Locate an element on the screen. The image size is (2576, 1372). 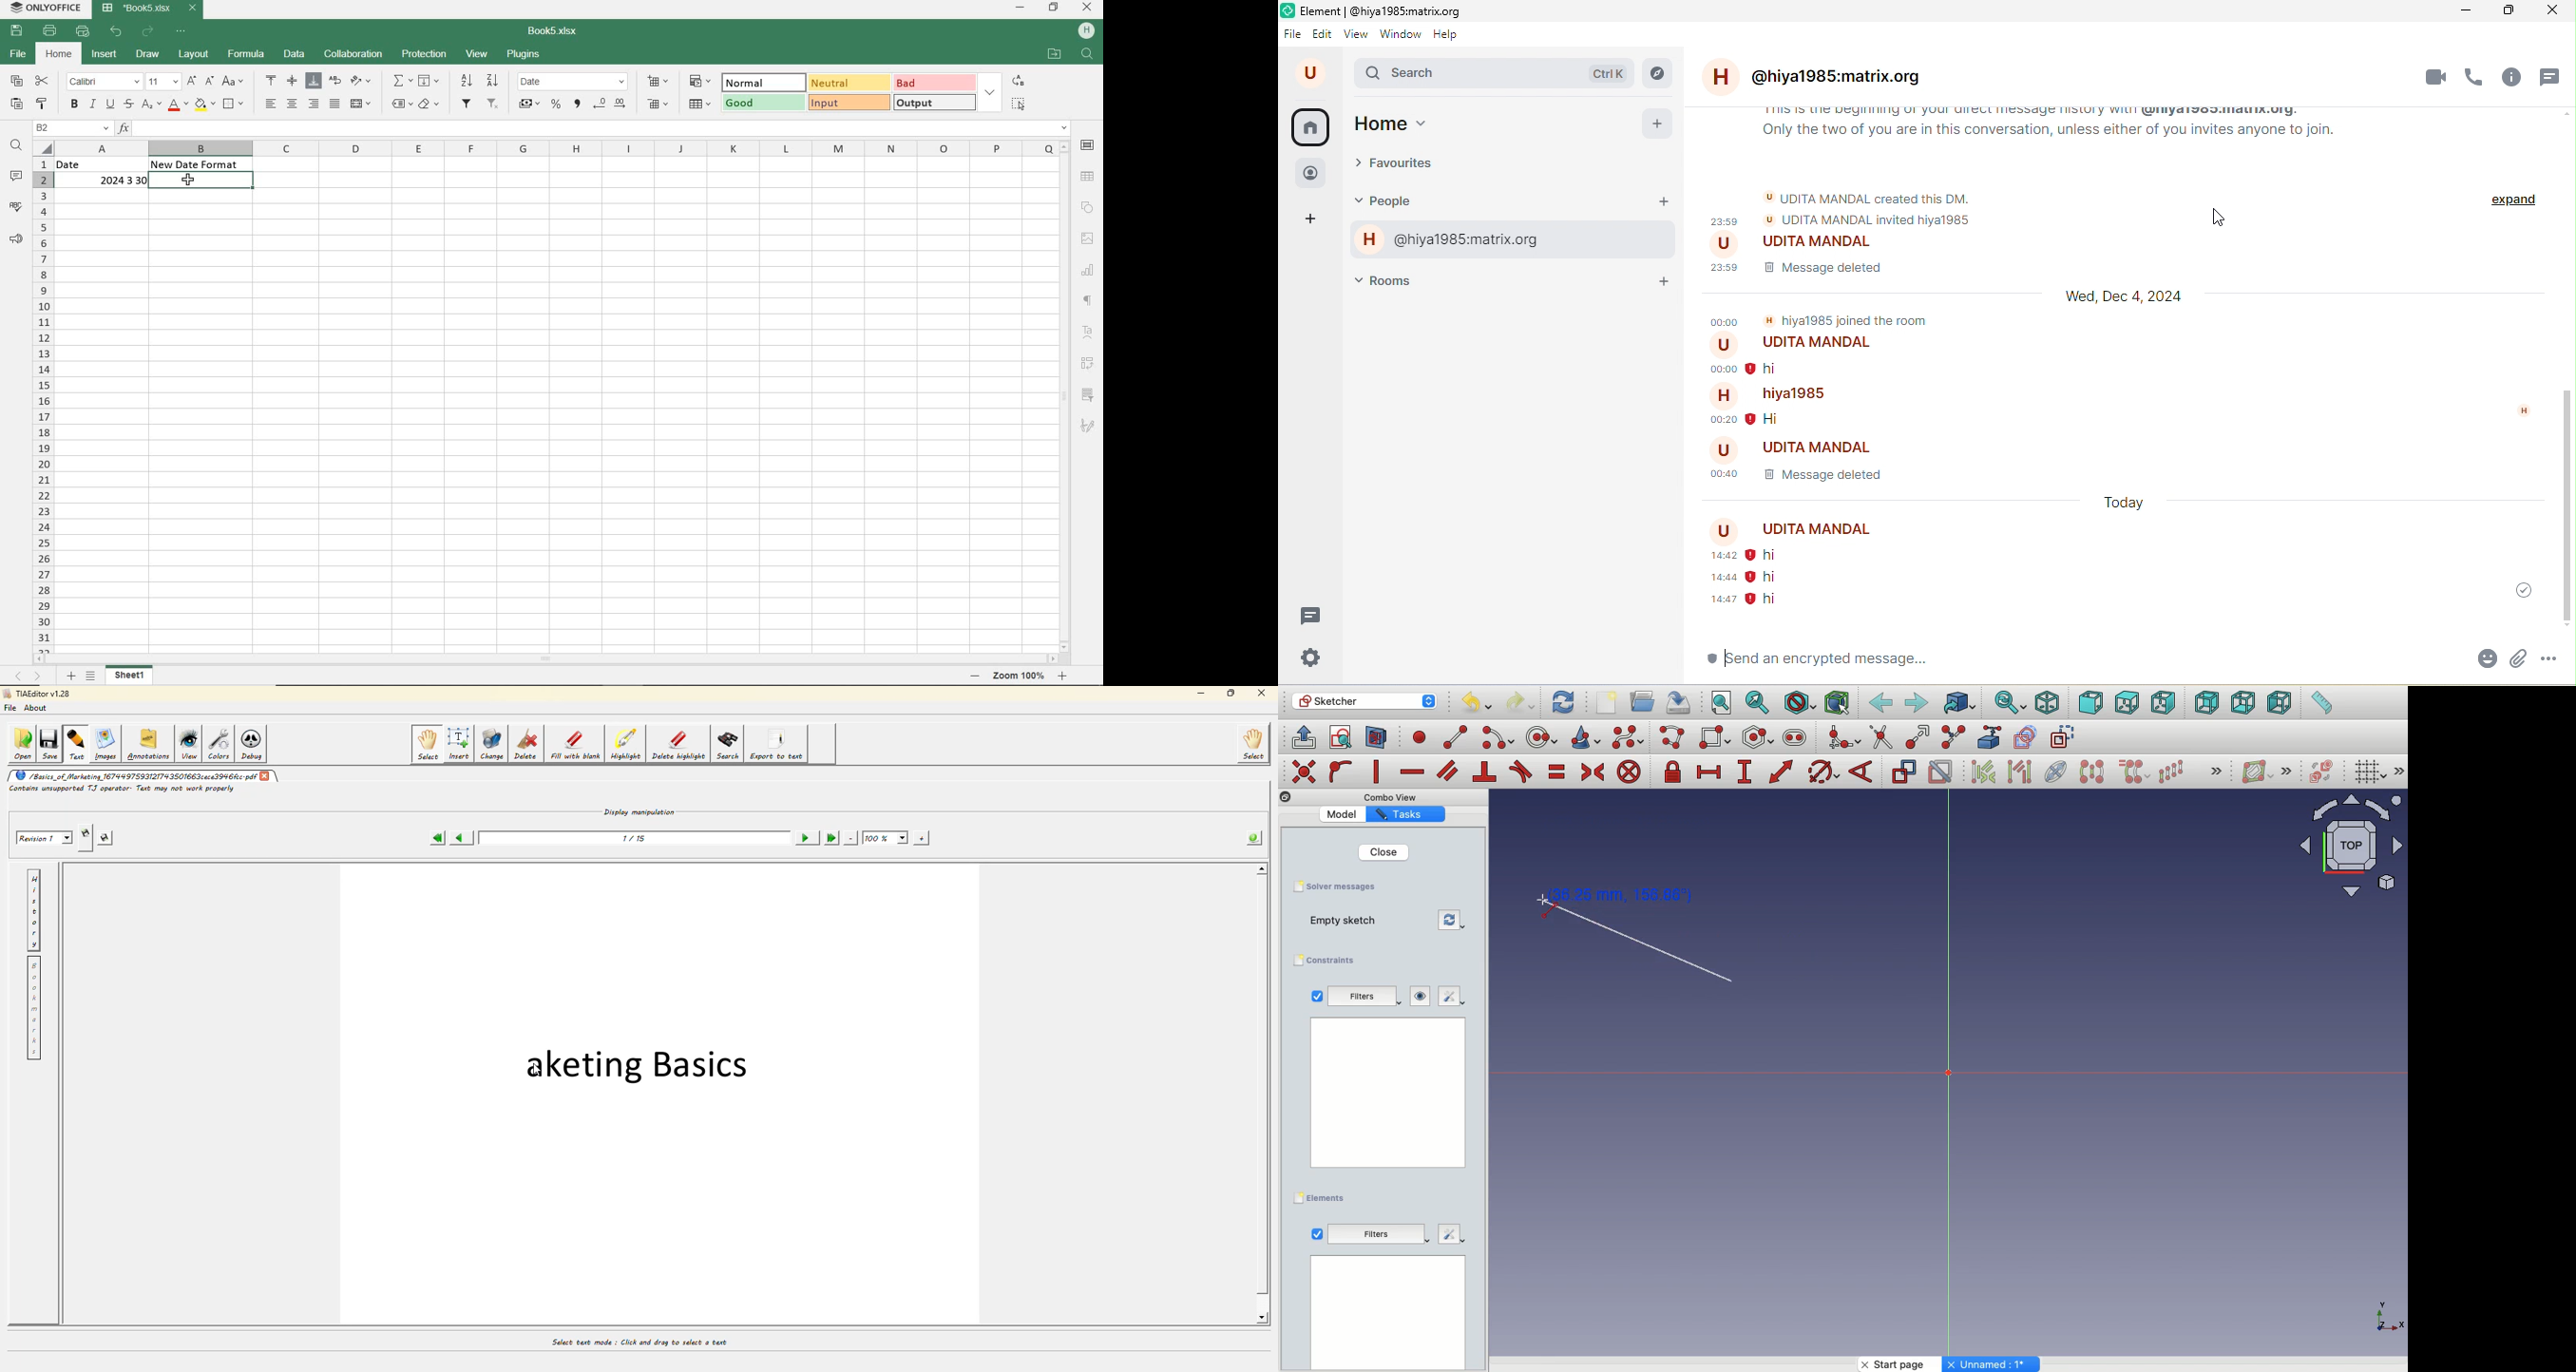
Leave sketch is located at coordinates (1303, 736).